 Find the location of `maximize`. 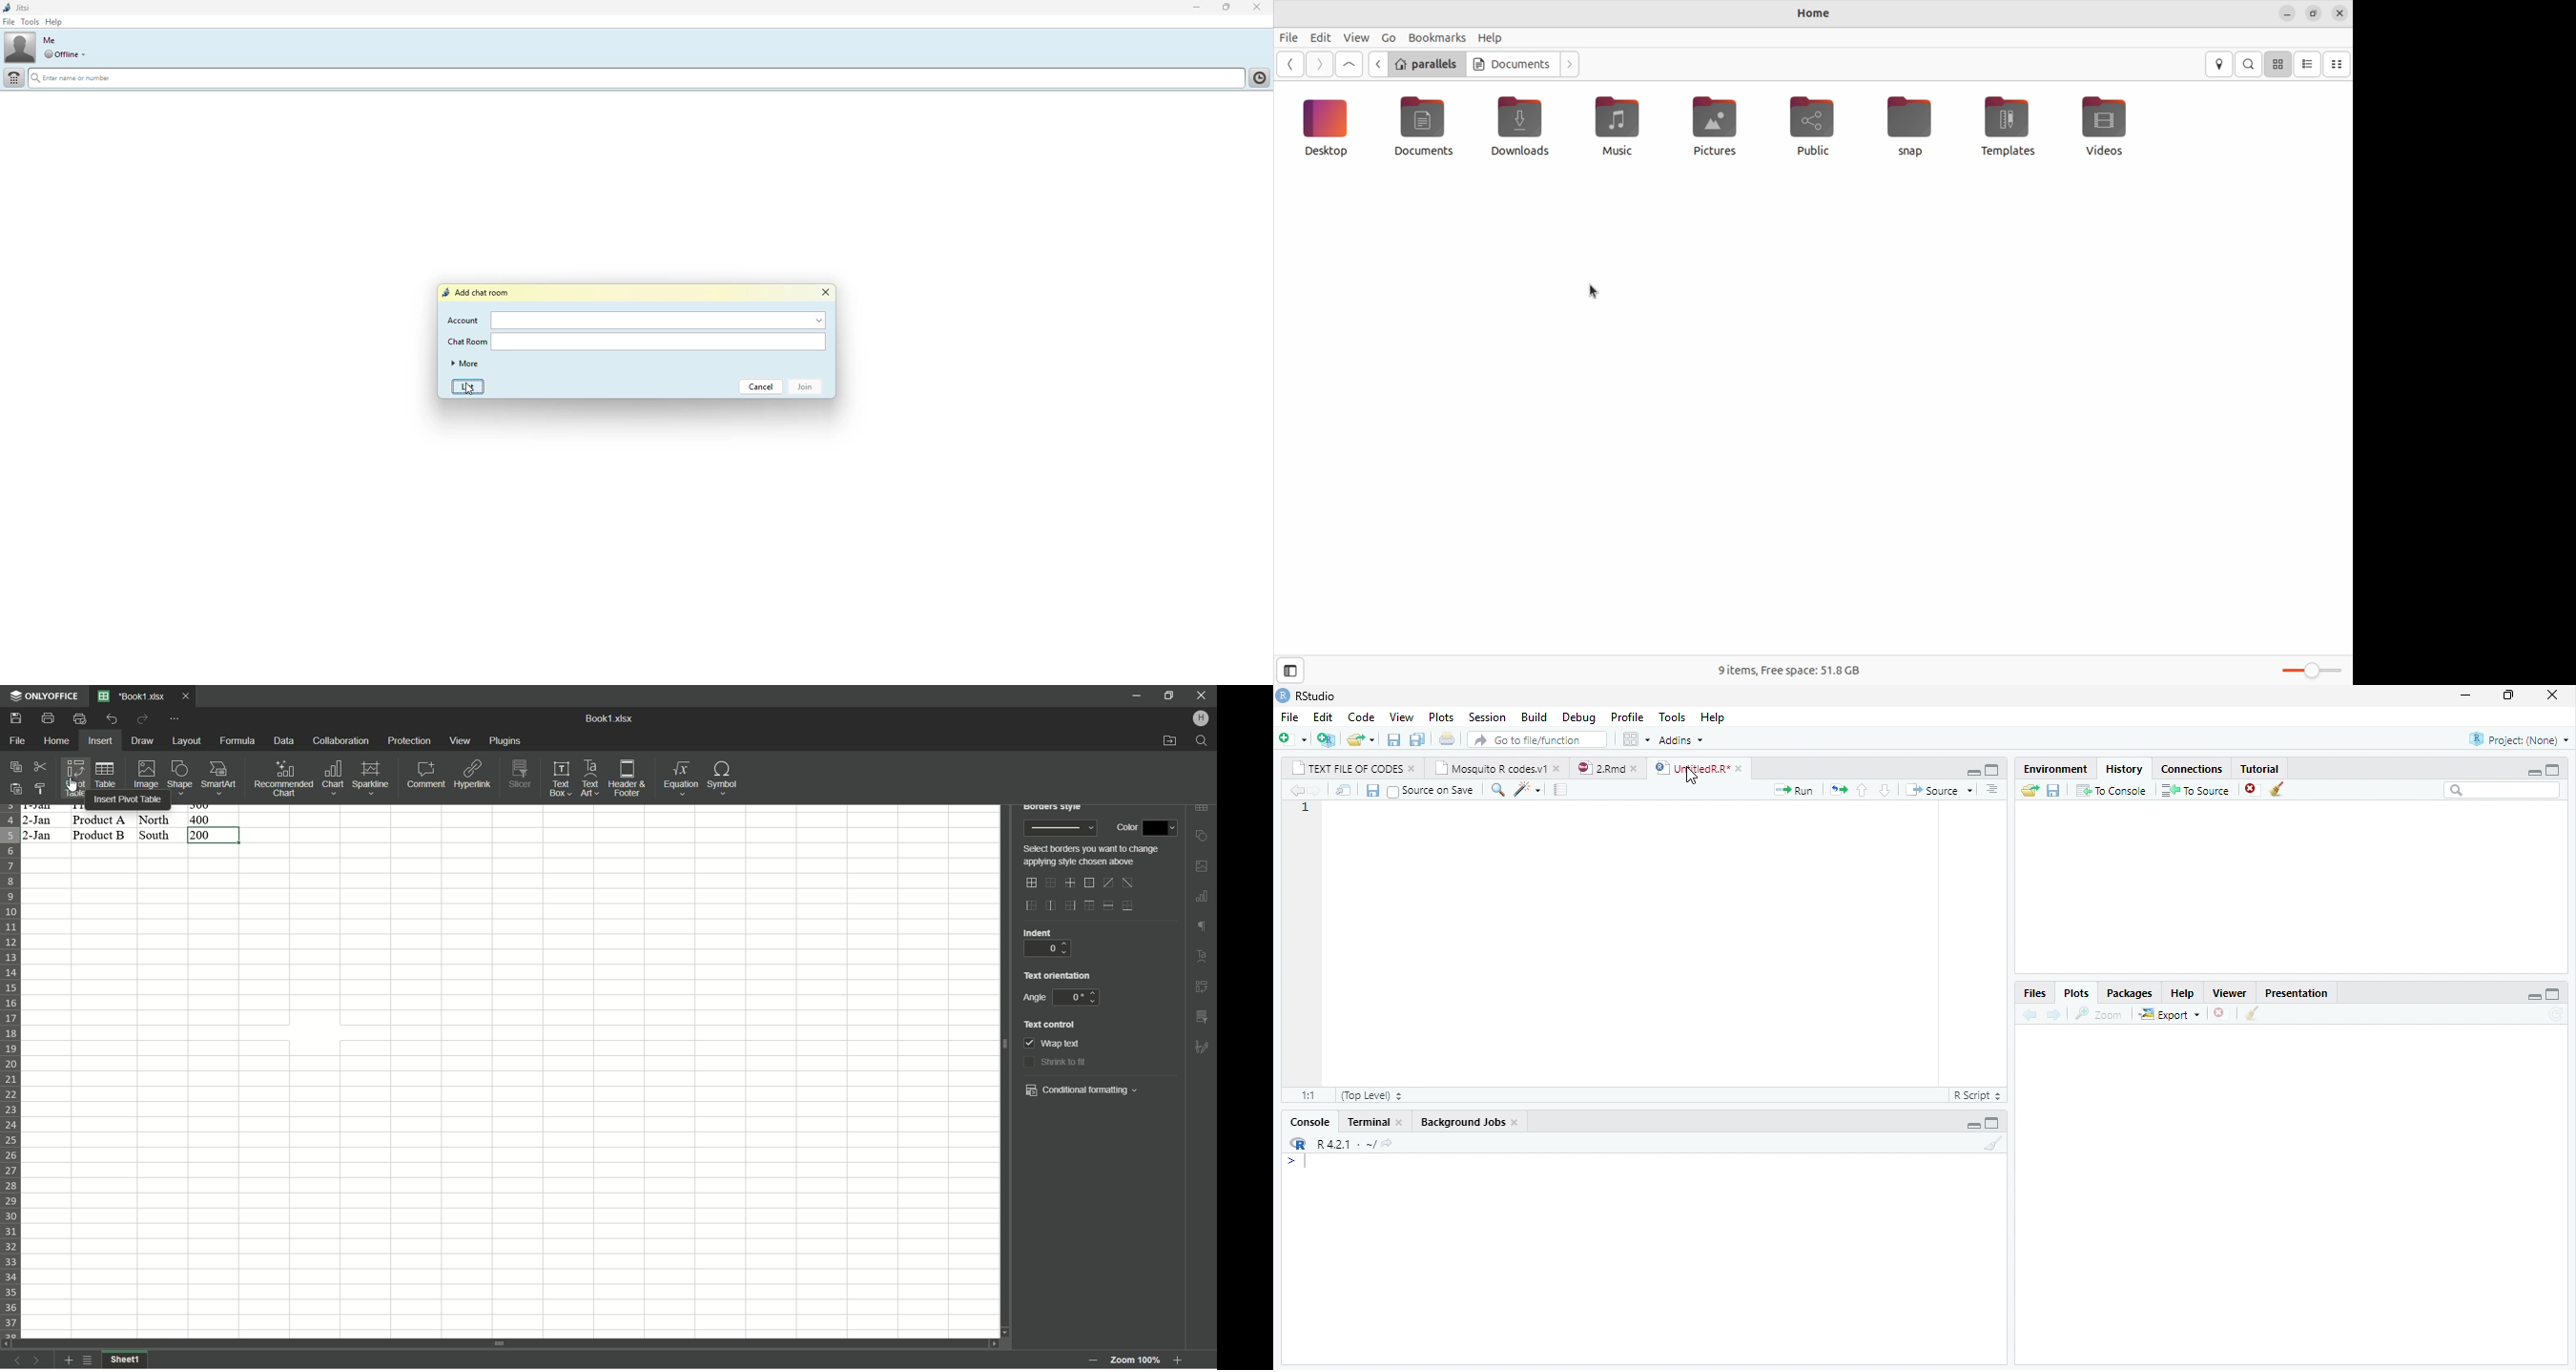

maximize is located at coordinates (2554, 995).